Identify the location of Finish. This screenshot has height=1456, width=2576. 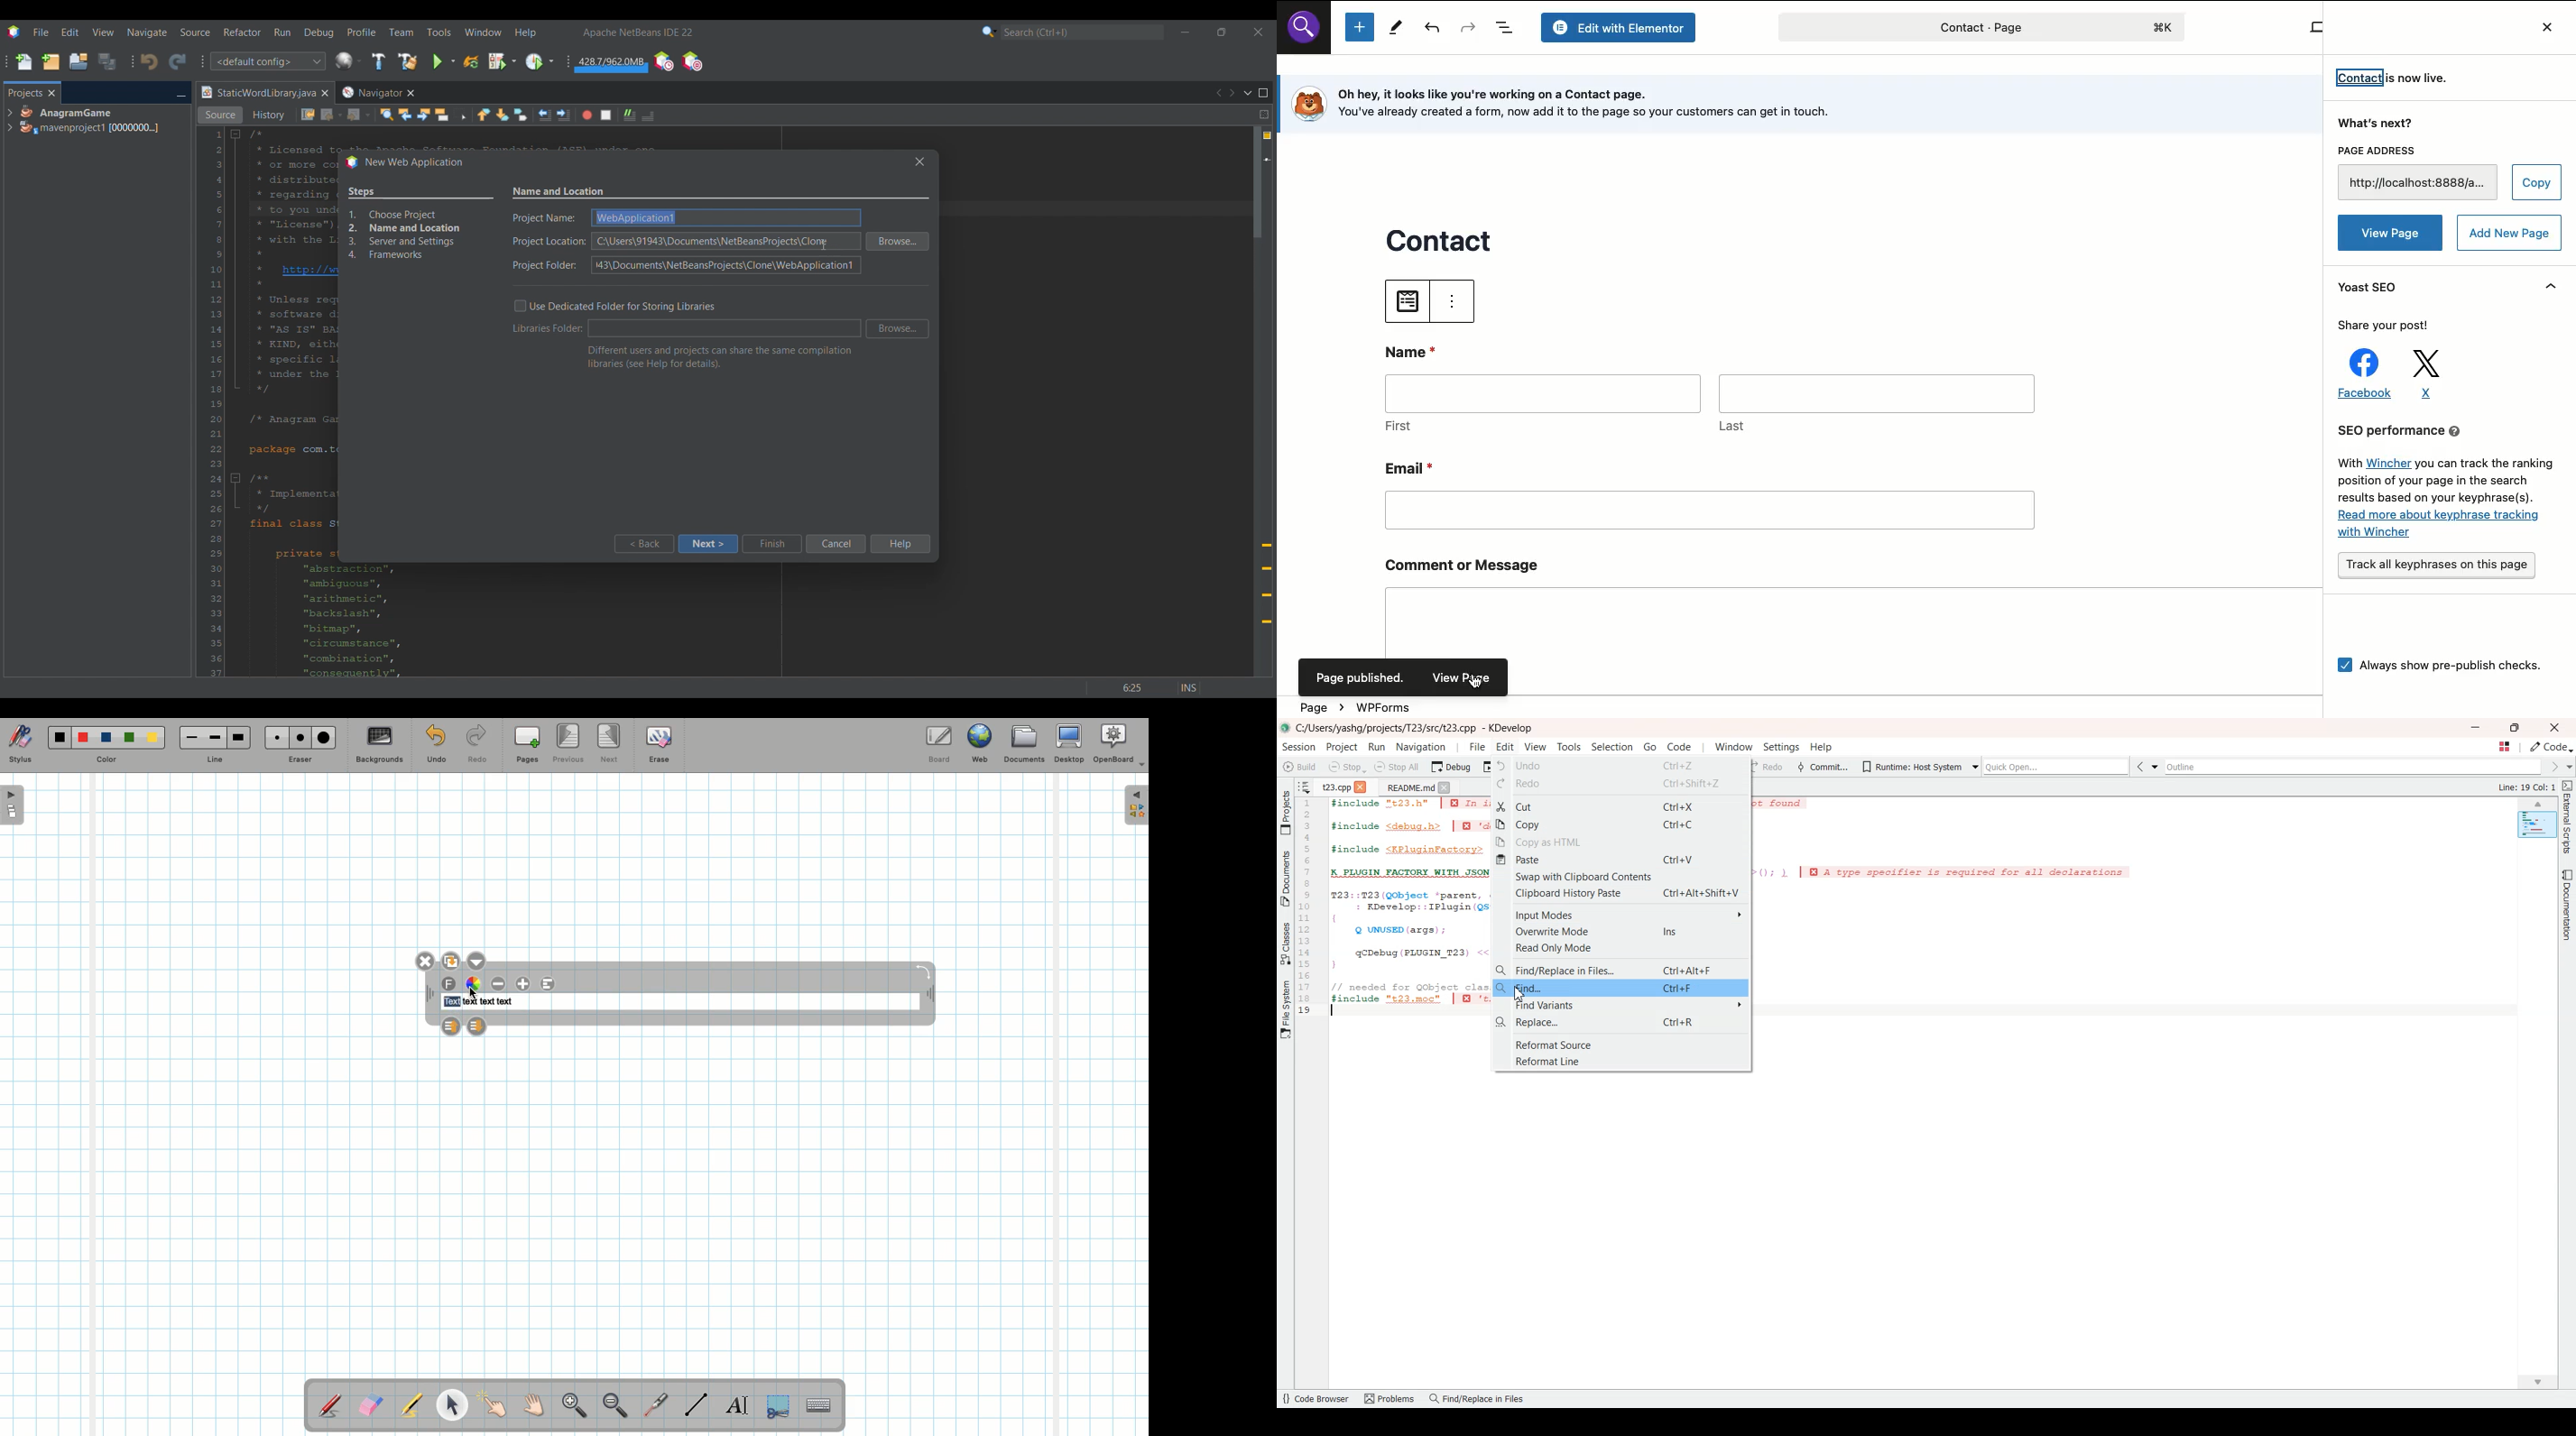
(771, 544).